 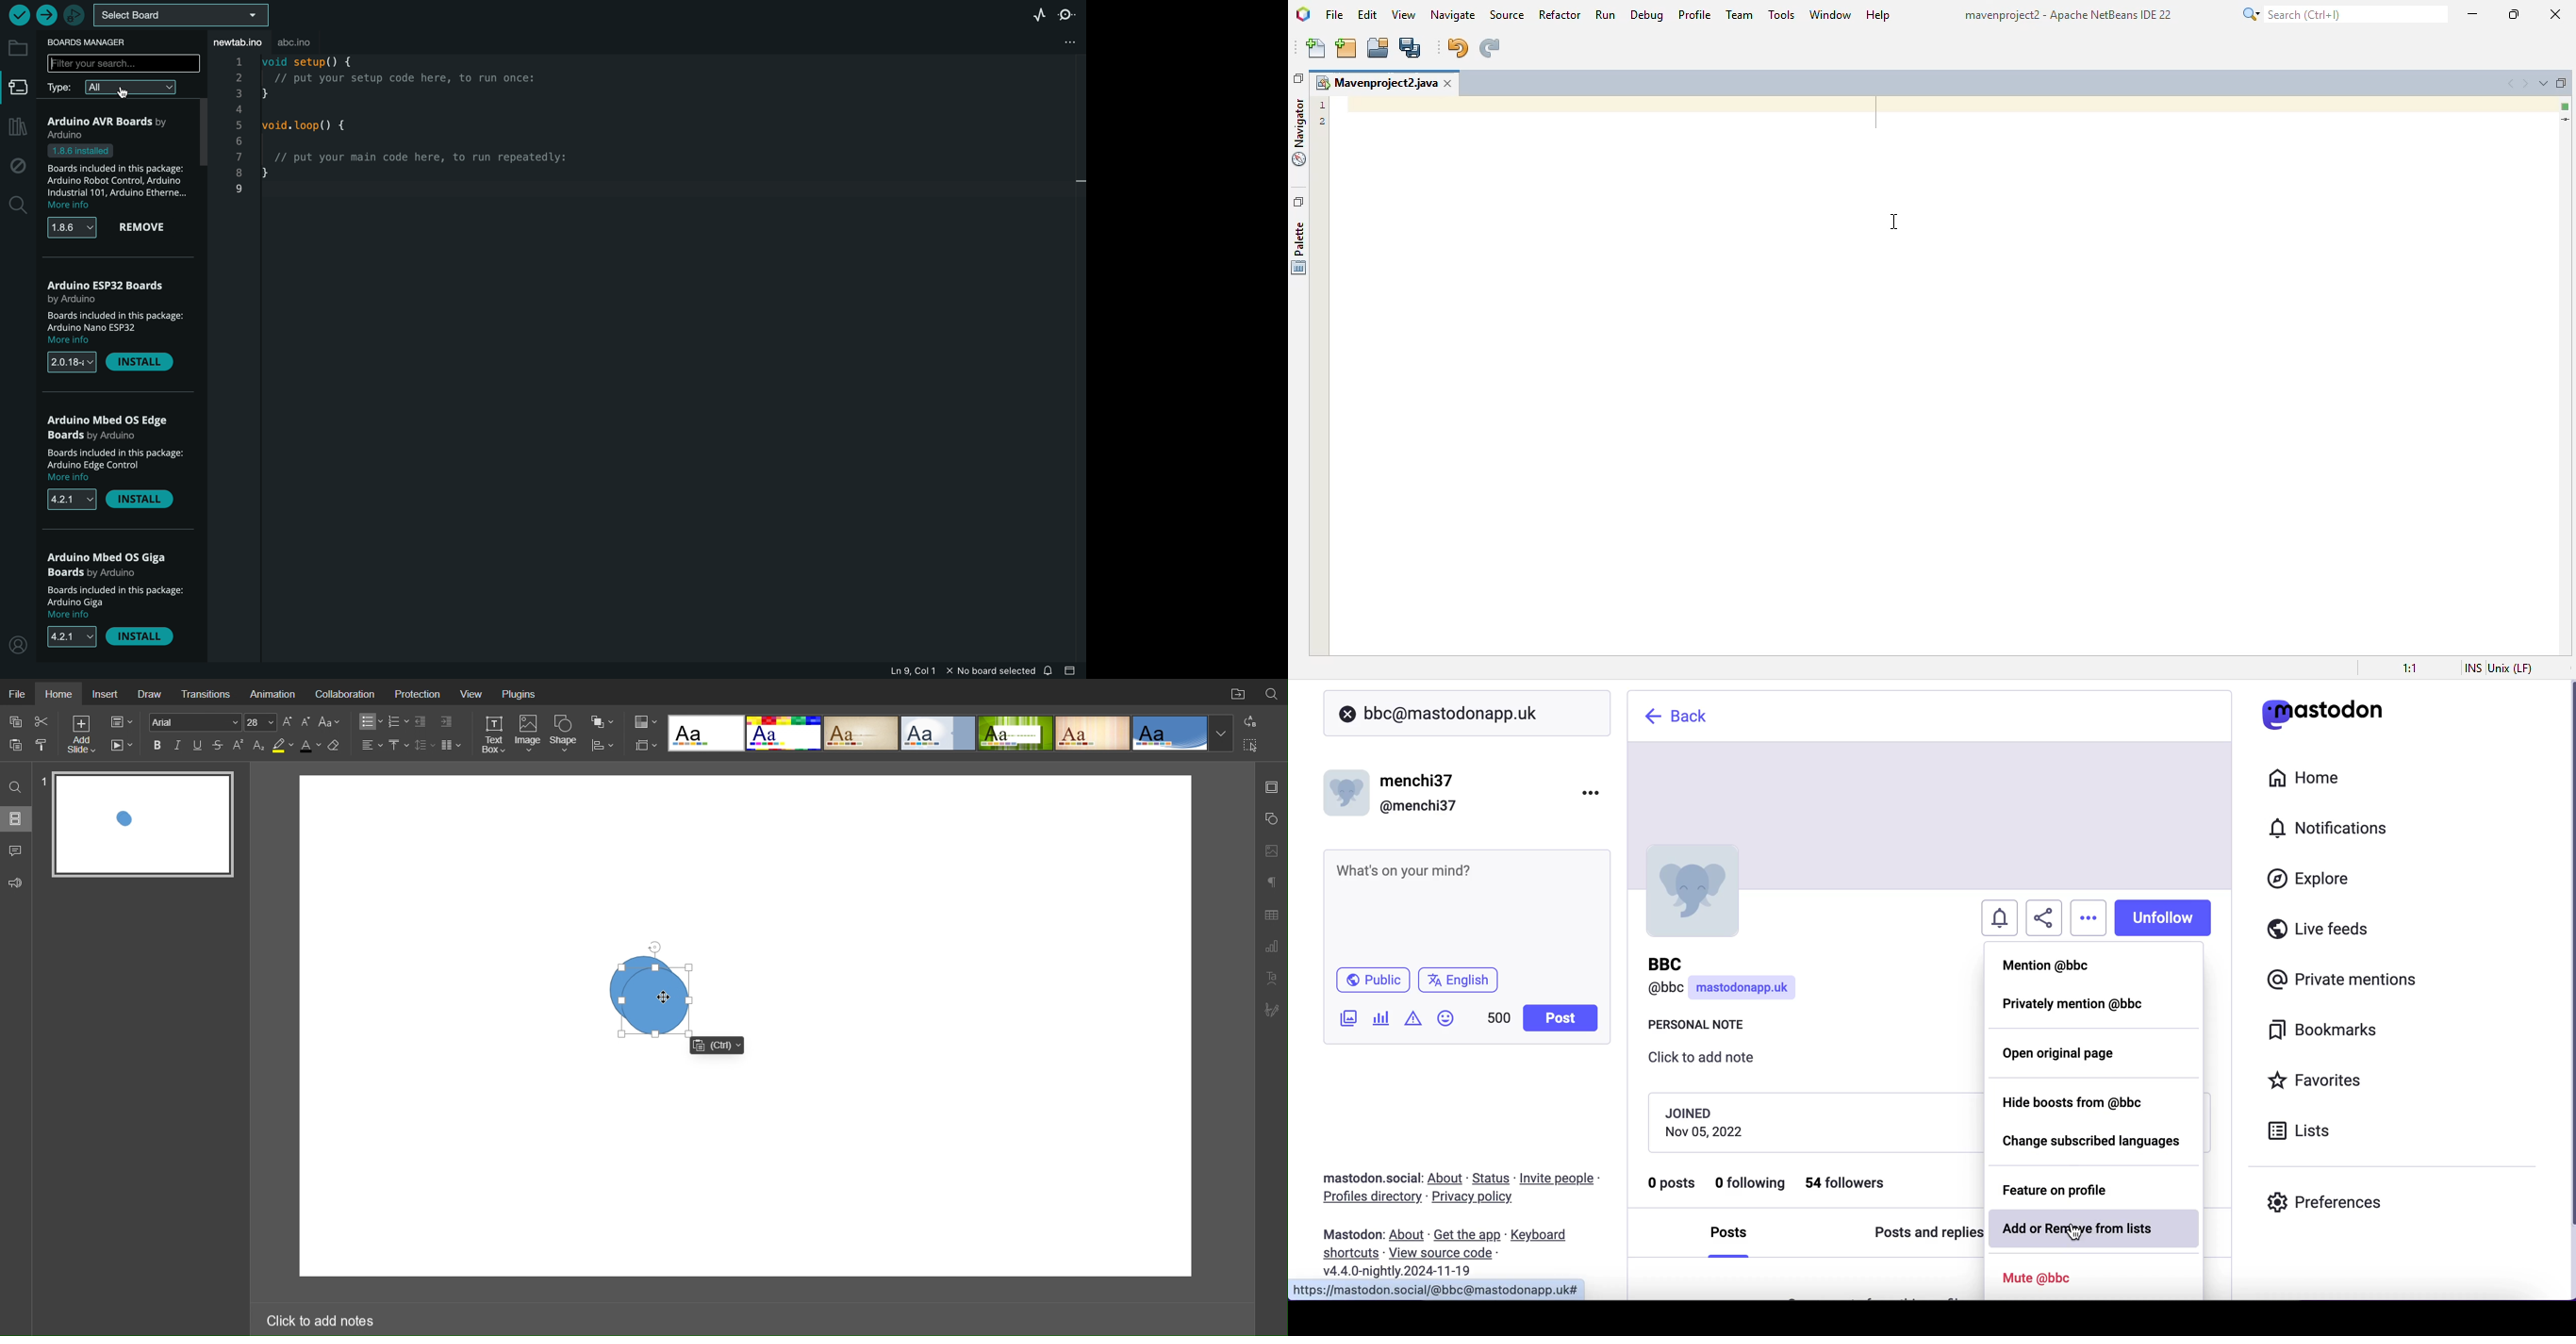 What do you see at coordinates (208, 692) in the screenshot?
I see `Transitions` at bounding box center [208, 692].